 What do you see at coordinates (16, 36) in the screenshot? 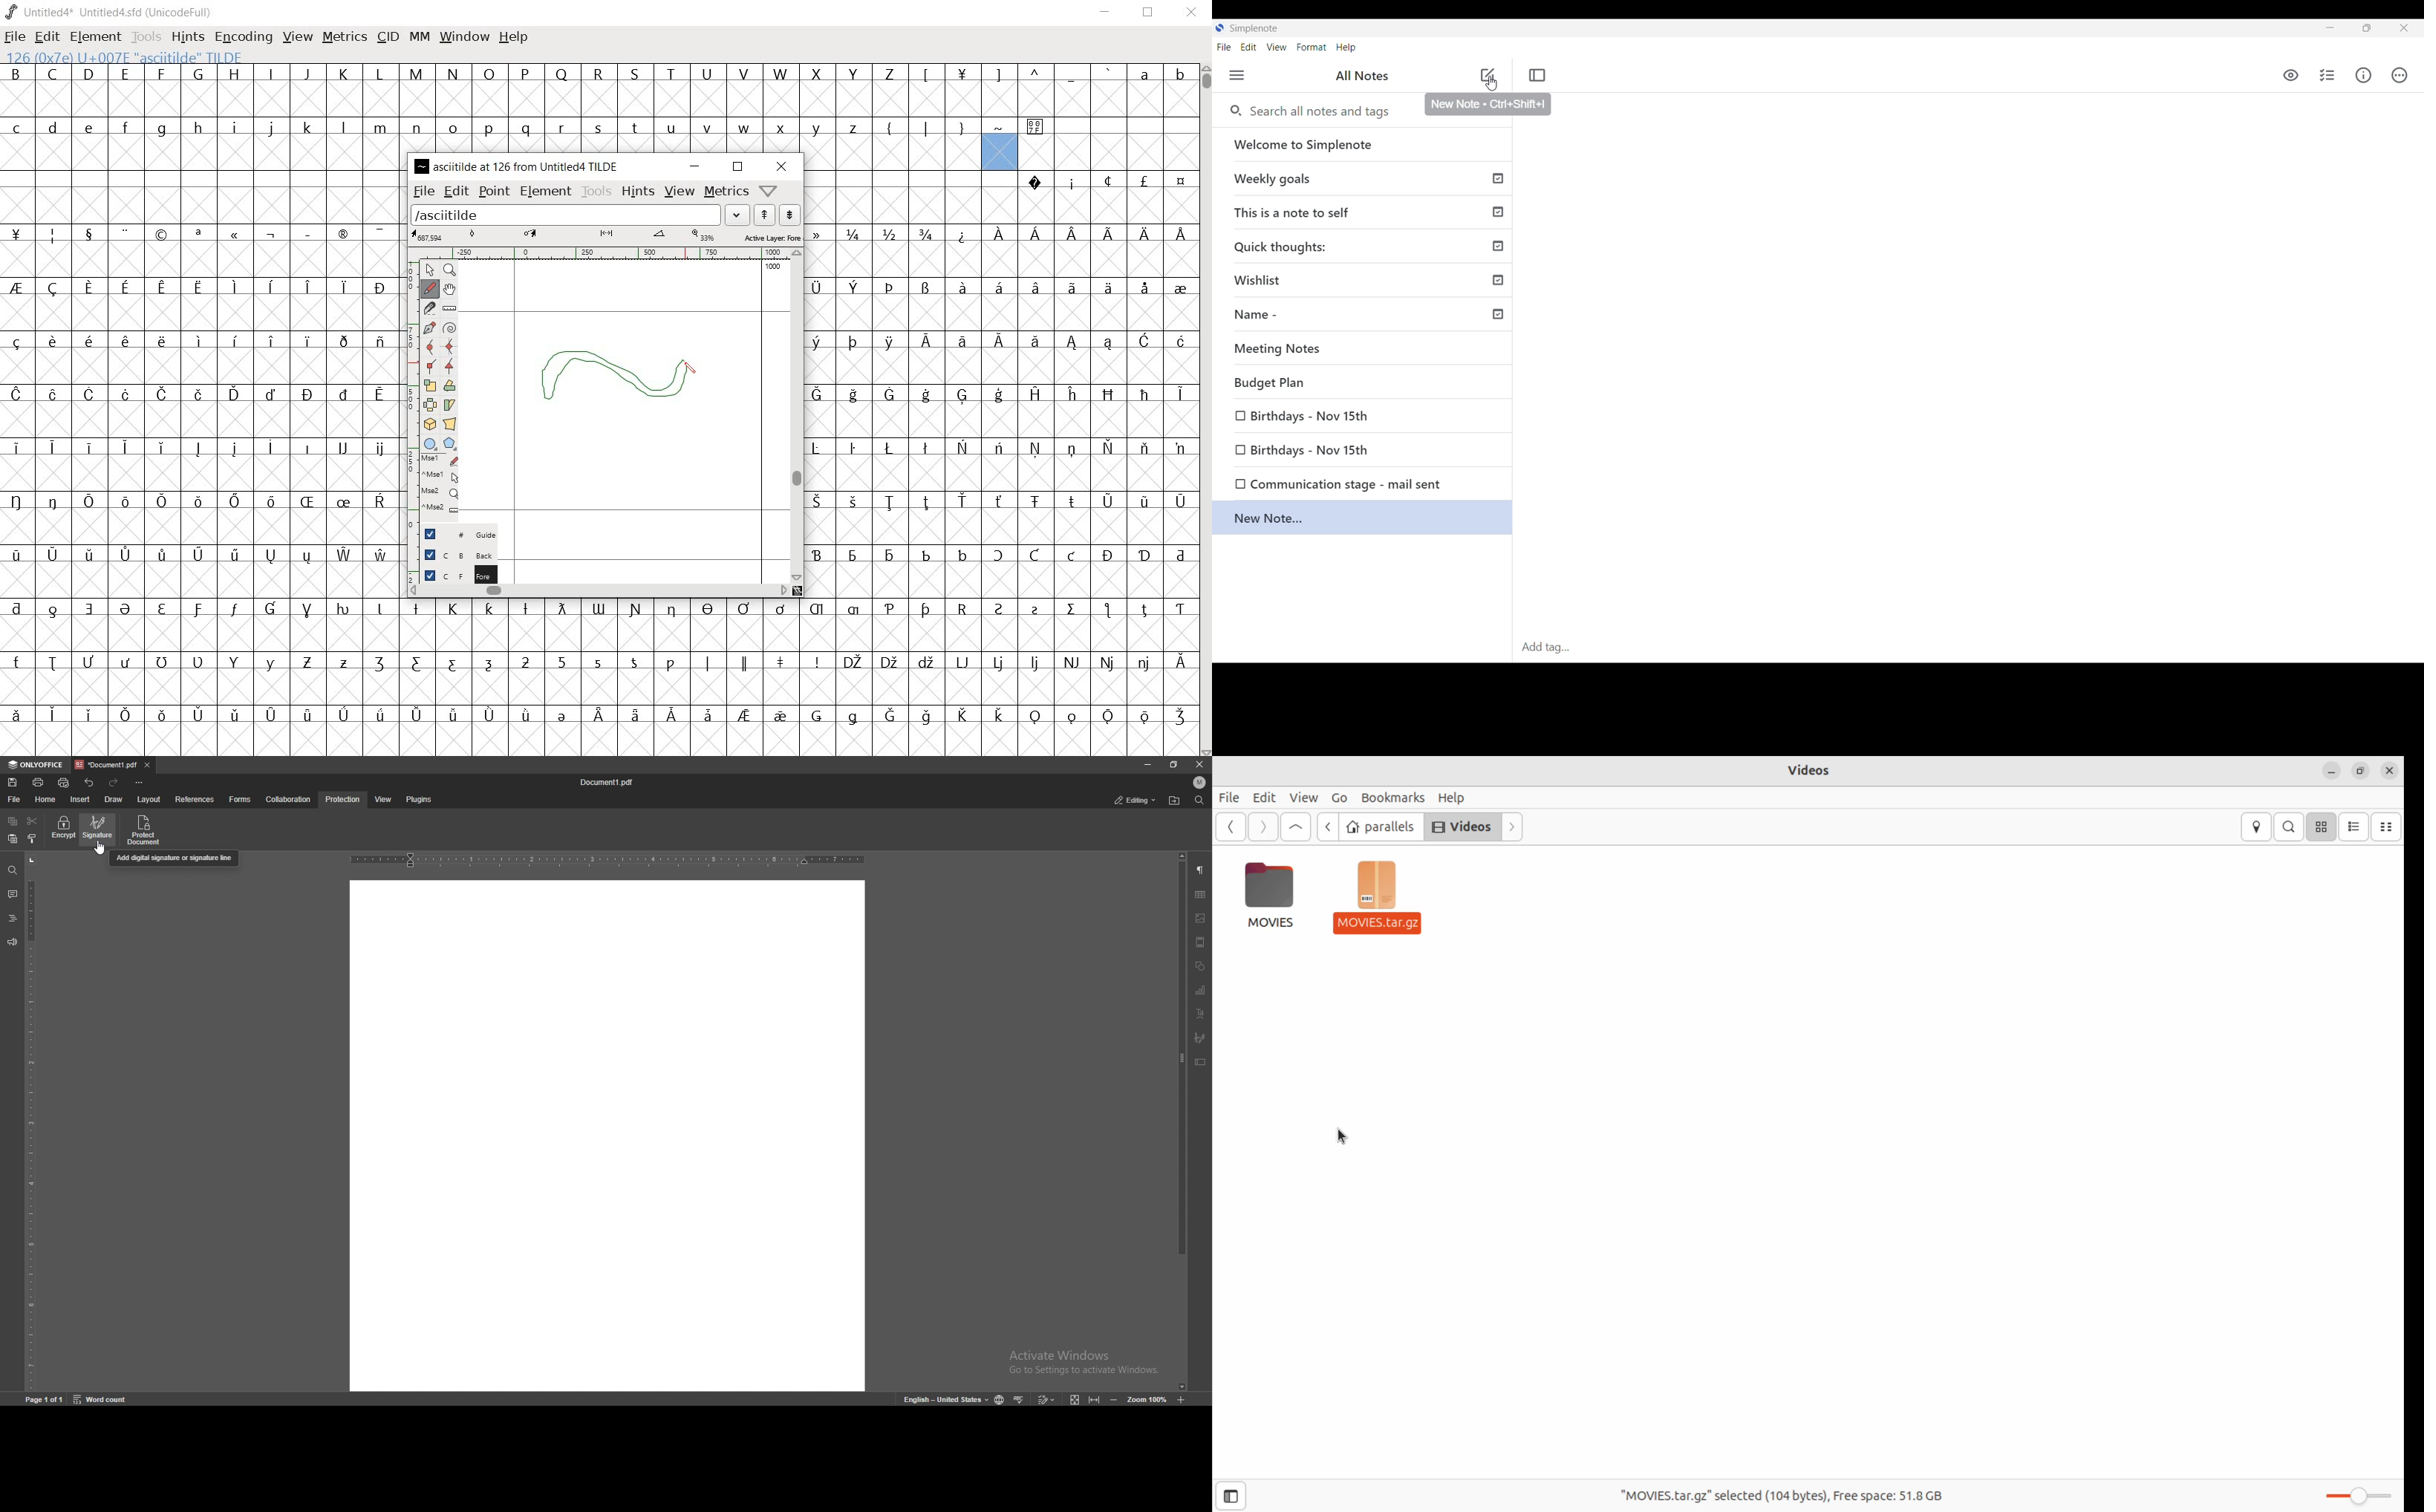
I see `FILE` at bounding box center [16, 36].